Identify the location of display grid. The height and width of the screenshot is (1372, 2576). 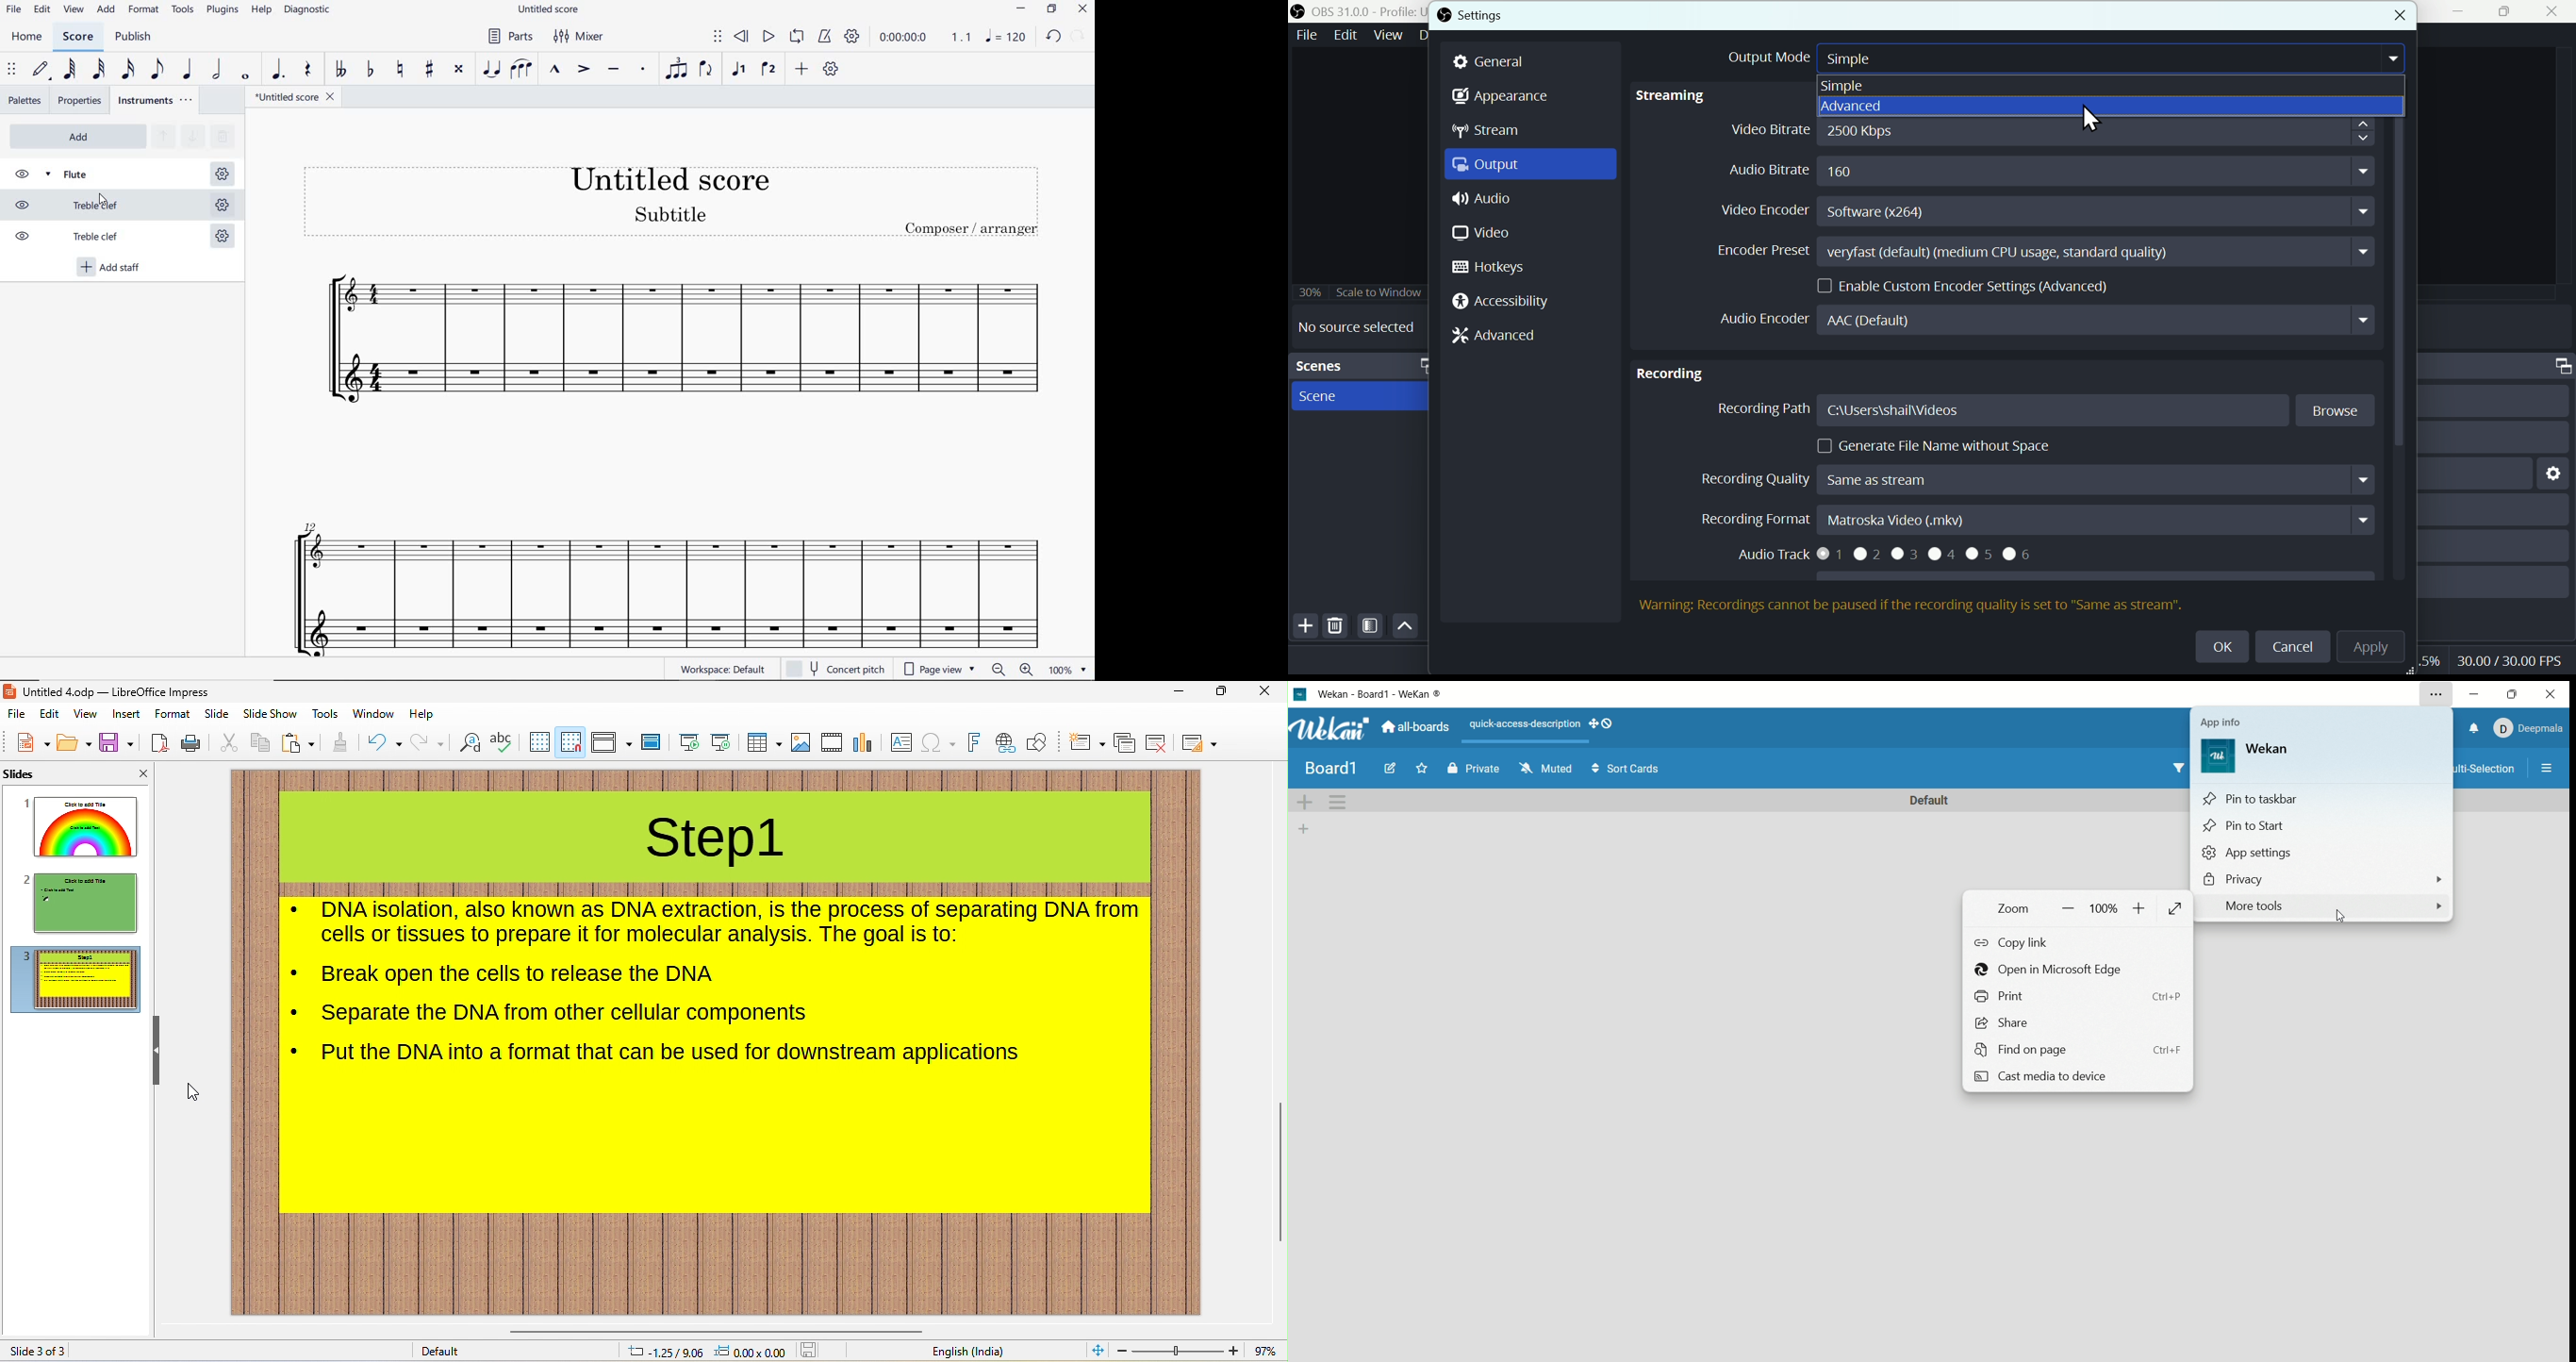
(537, 742).